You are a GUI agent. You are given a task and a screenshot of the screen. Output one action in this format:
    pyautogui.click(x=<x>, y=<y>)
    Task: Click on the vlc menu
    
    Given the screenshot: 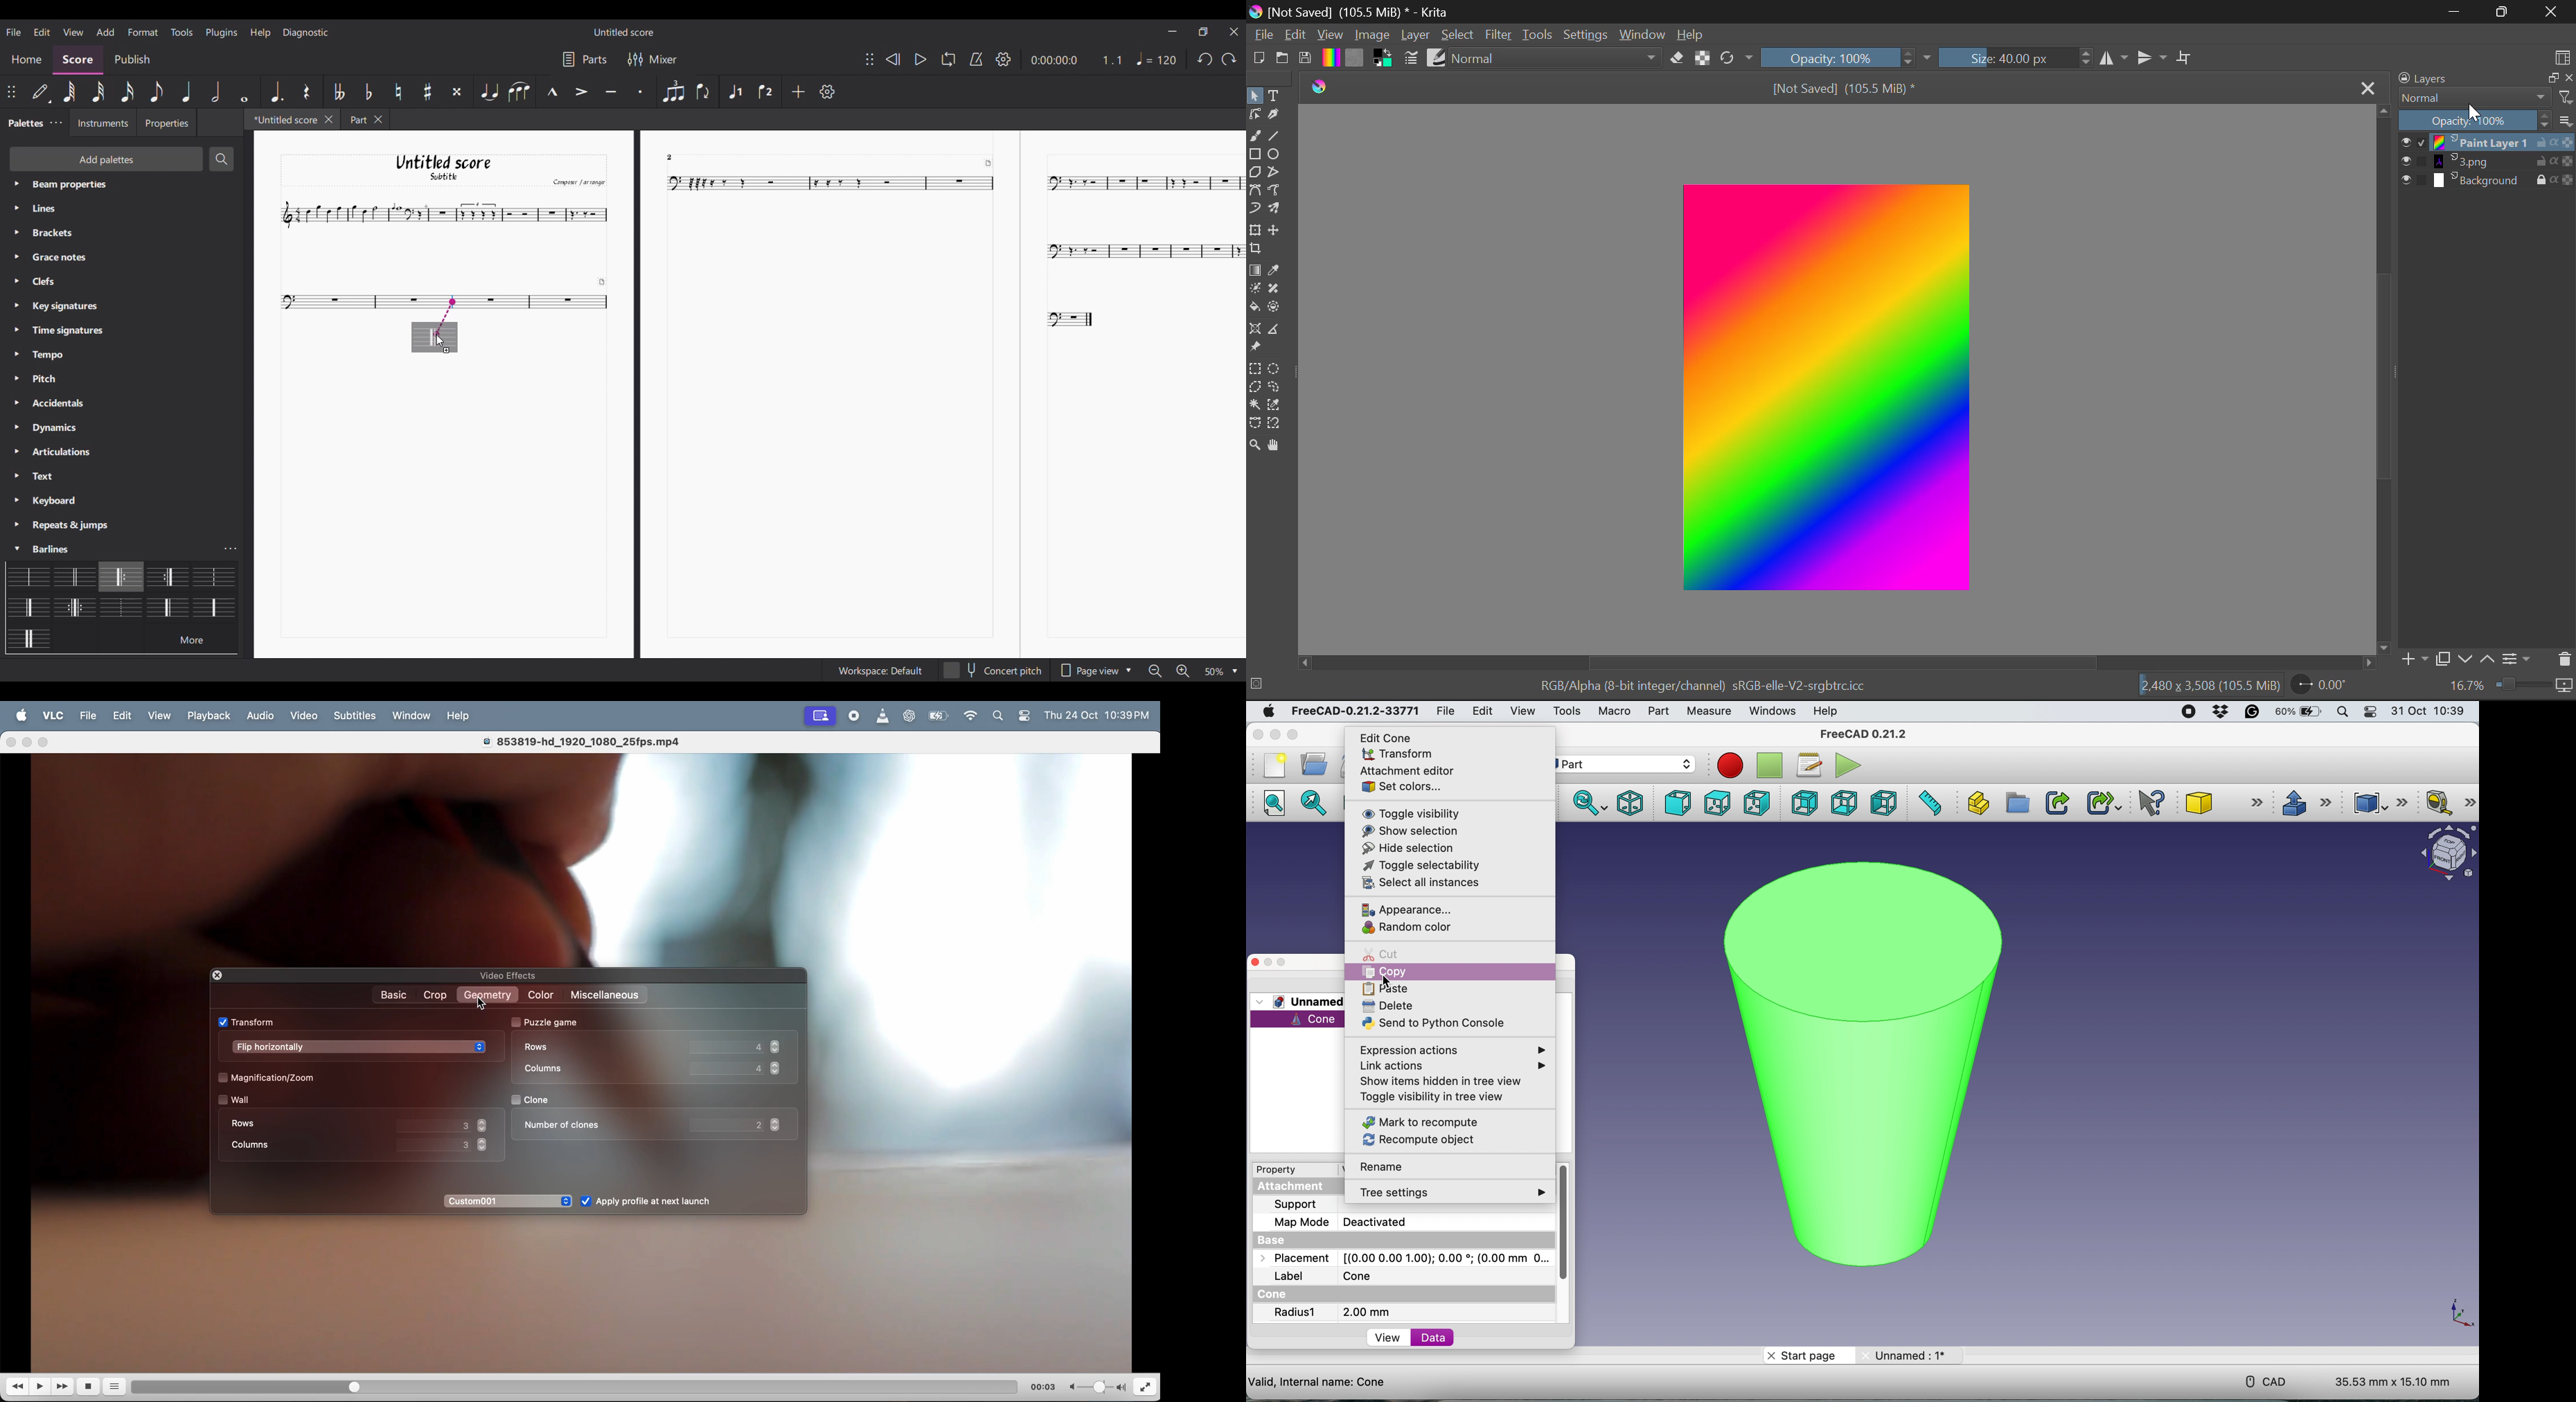 What is the action you would take?
    pyautogui.click(x=53, y=716)
    